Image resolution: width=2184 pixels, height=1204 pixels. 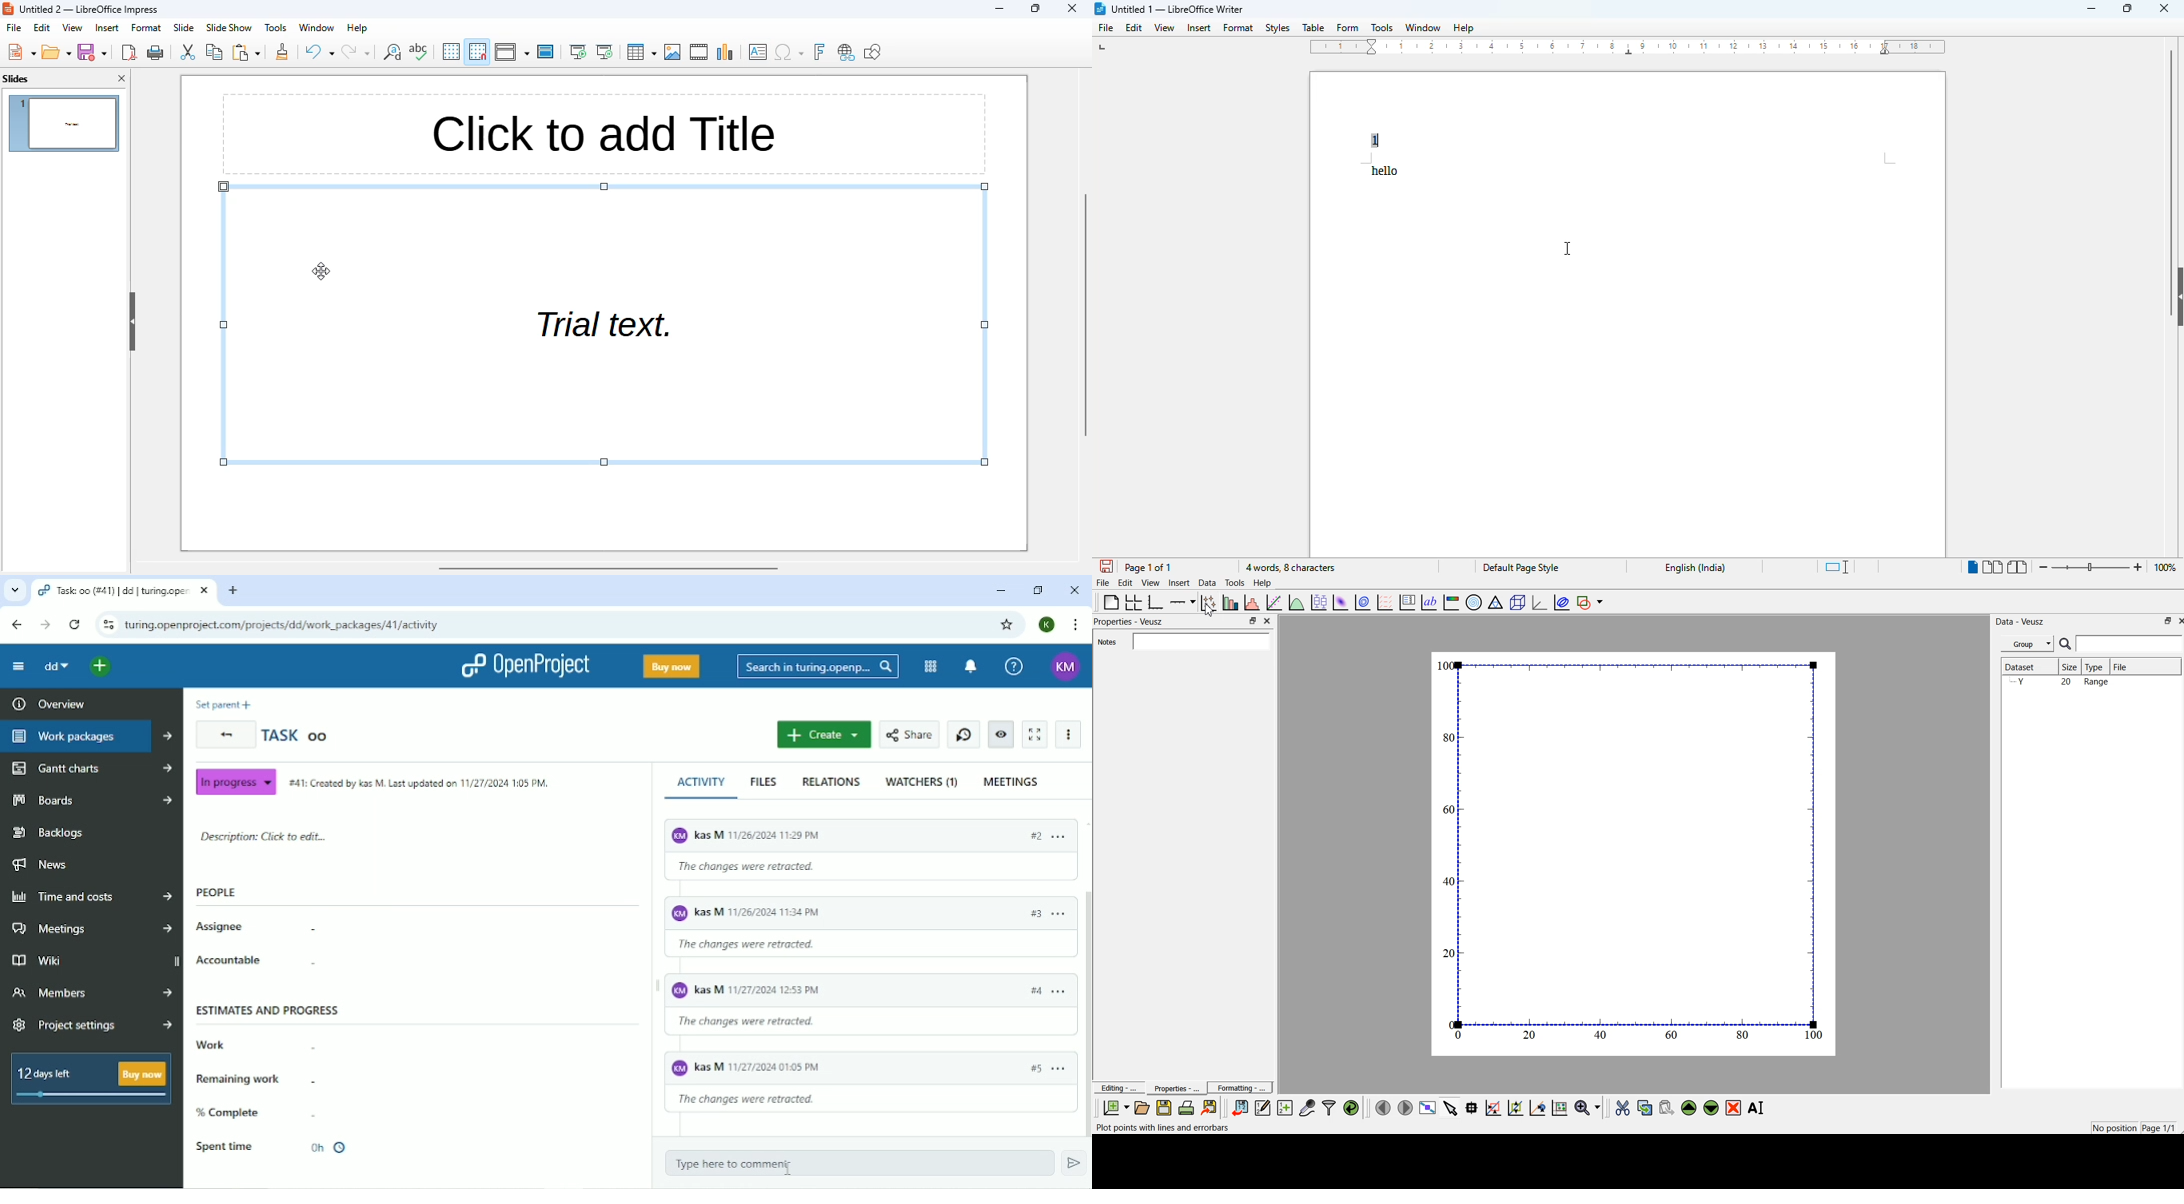 I want to click on insert hyperlink, so click(x=846, y=53).